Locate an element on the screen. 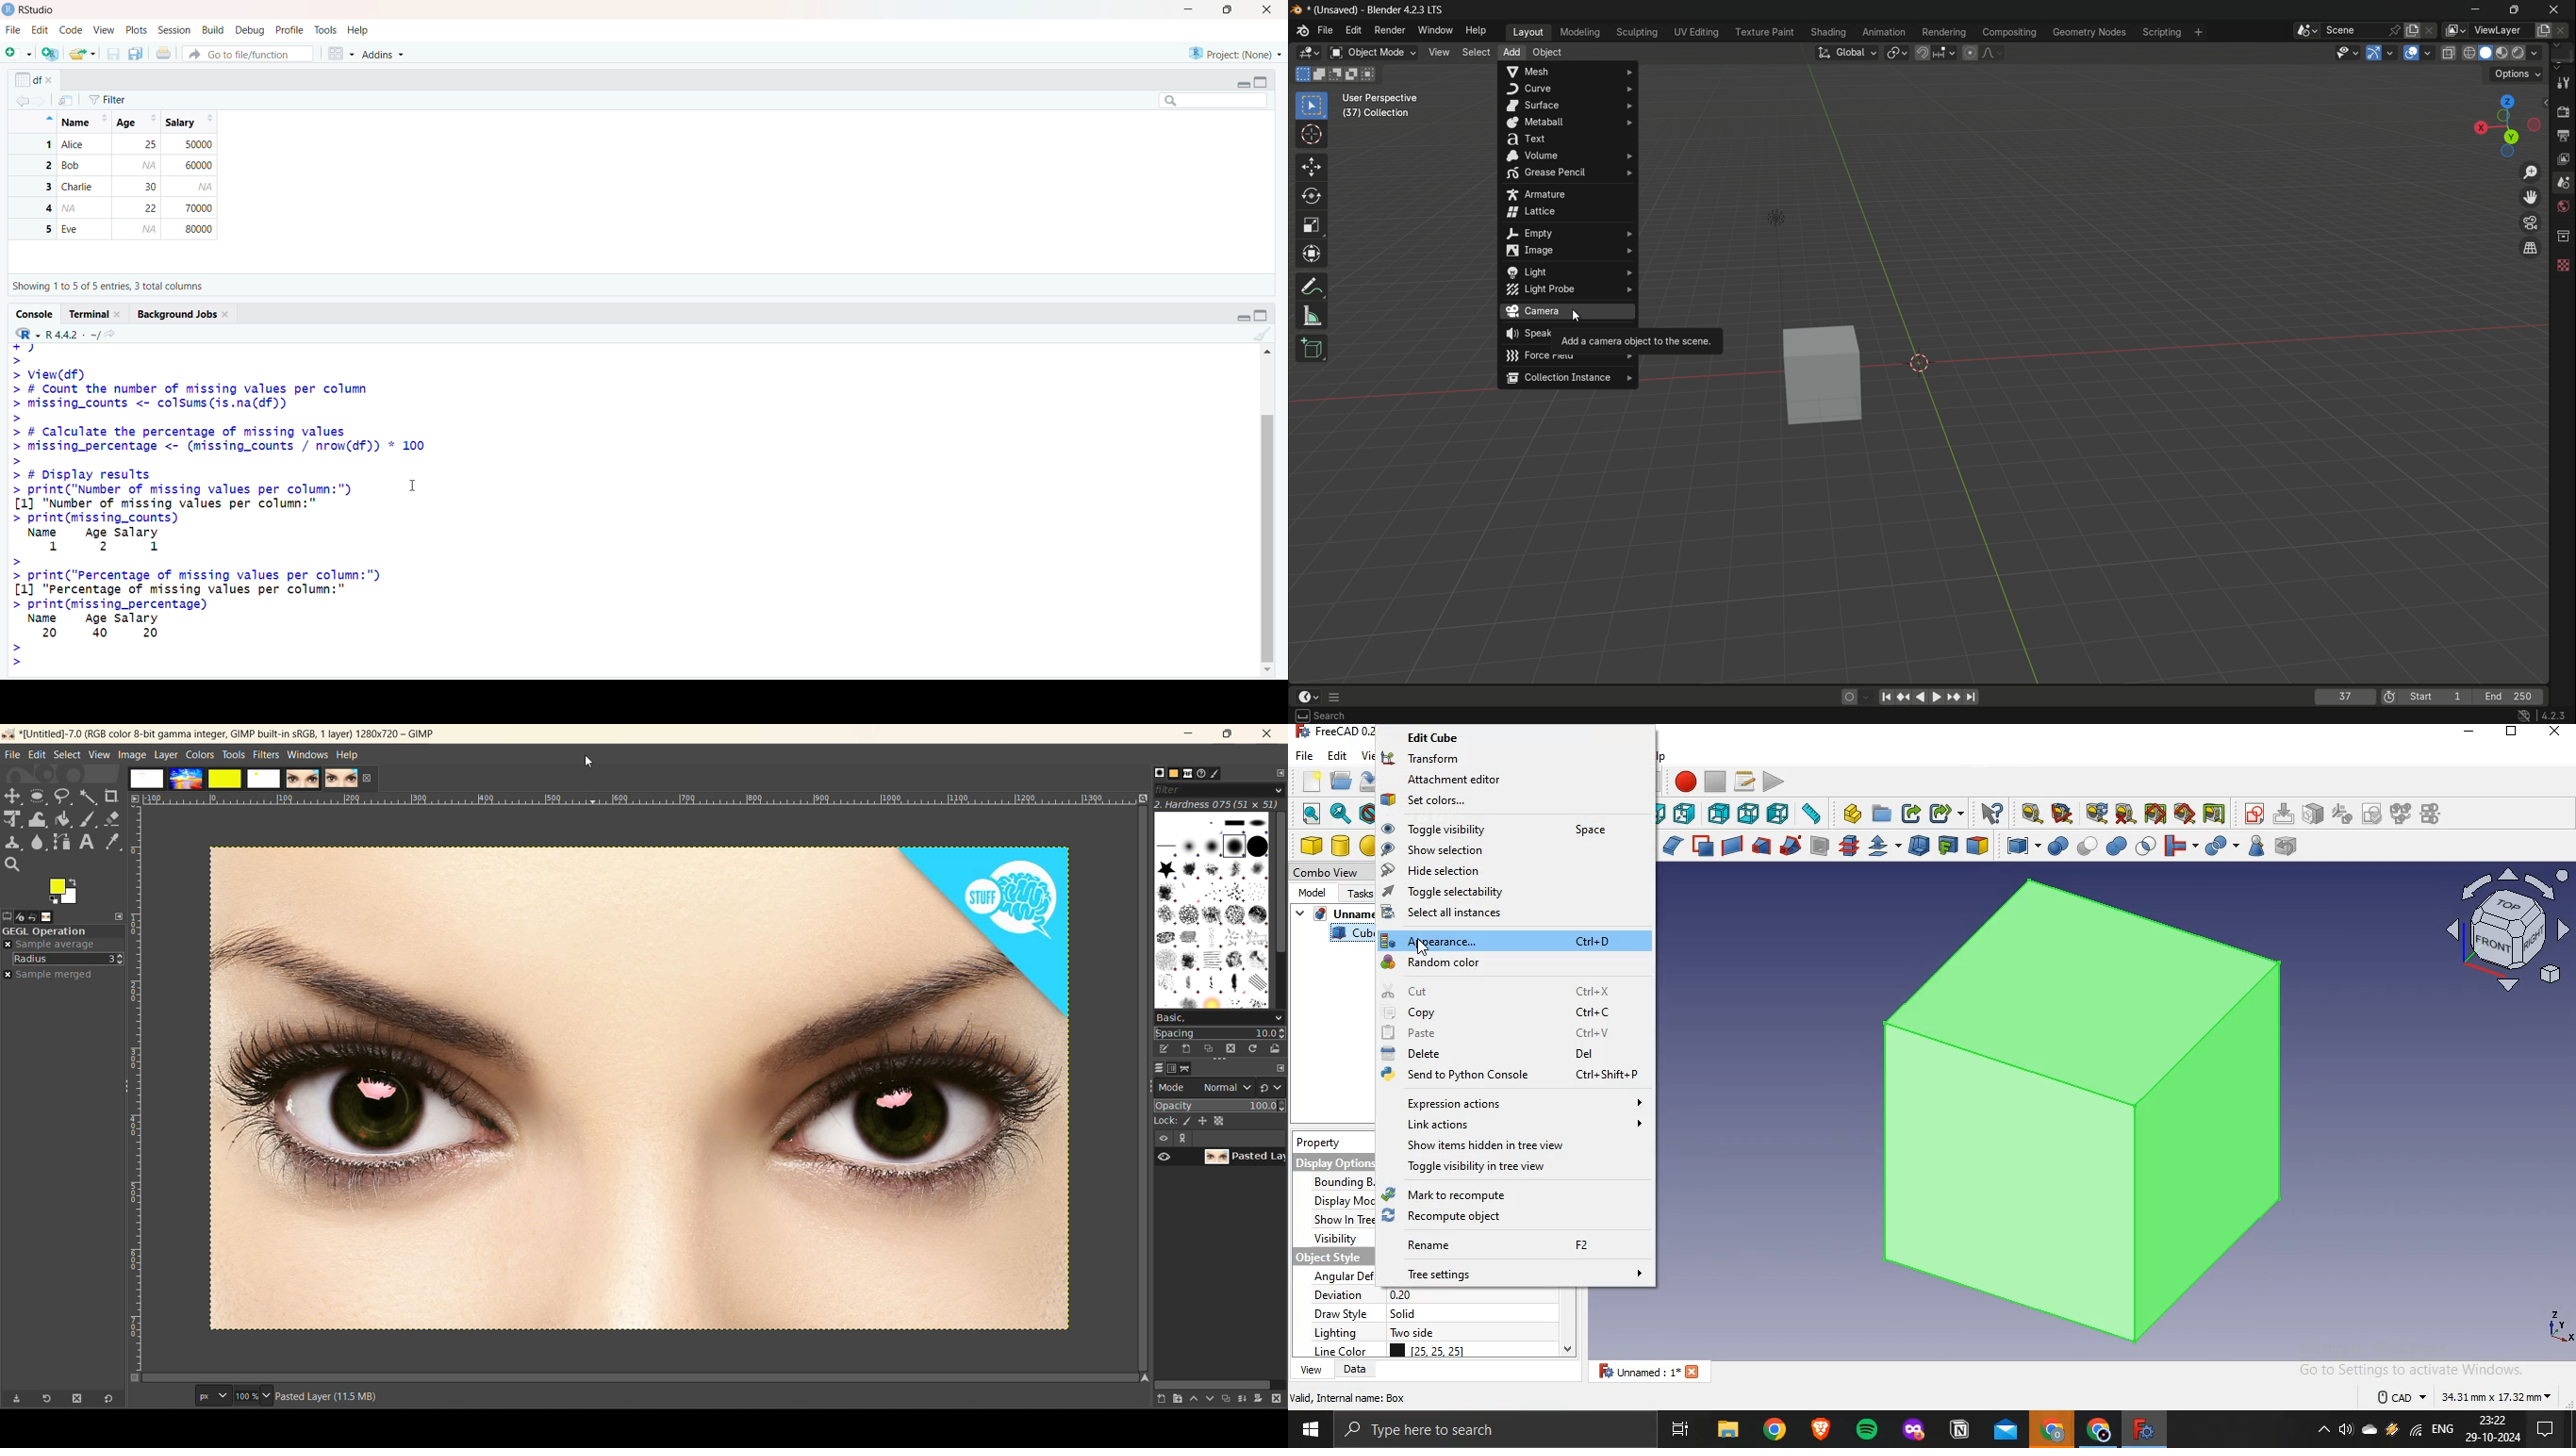 The height and width of the screenshot is (1456, 2576). cursor is located at coordinates (1573, 318).